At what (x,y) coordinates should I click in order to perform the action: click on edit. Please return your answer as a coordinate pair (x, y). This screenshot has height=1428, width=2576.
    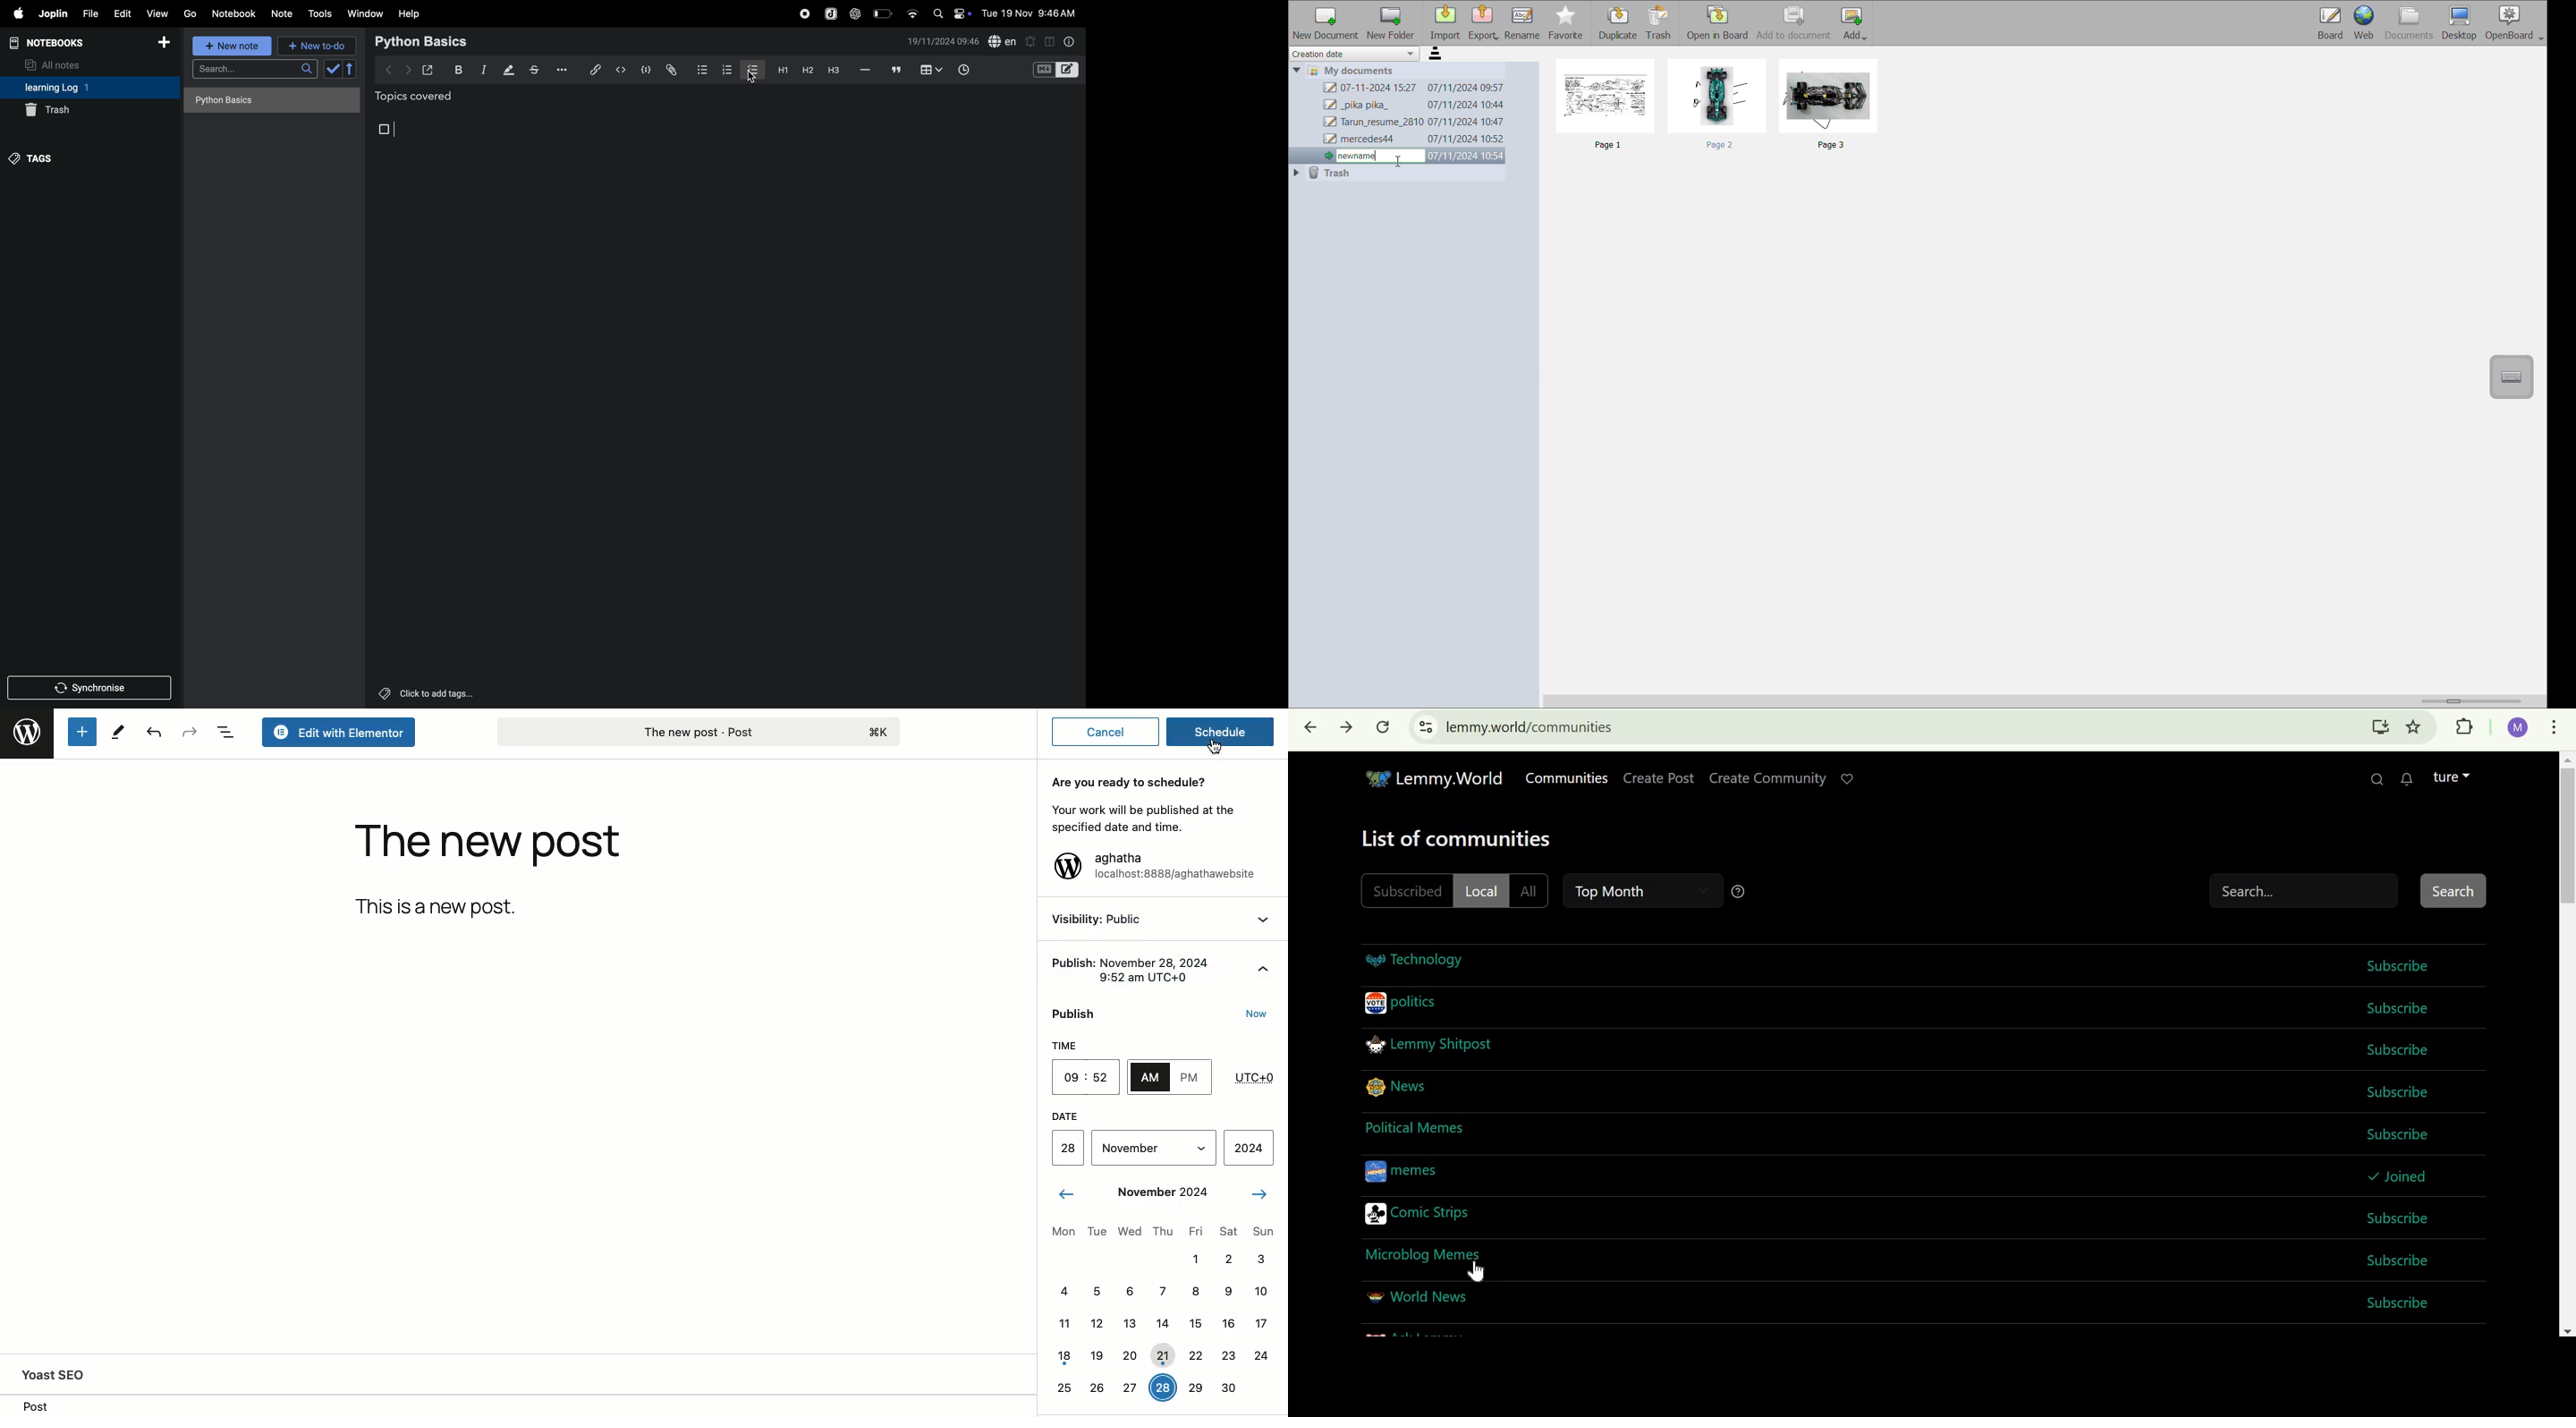
    Looking at the image, I should click on (121, 13).